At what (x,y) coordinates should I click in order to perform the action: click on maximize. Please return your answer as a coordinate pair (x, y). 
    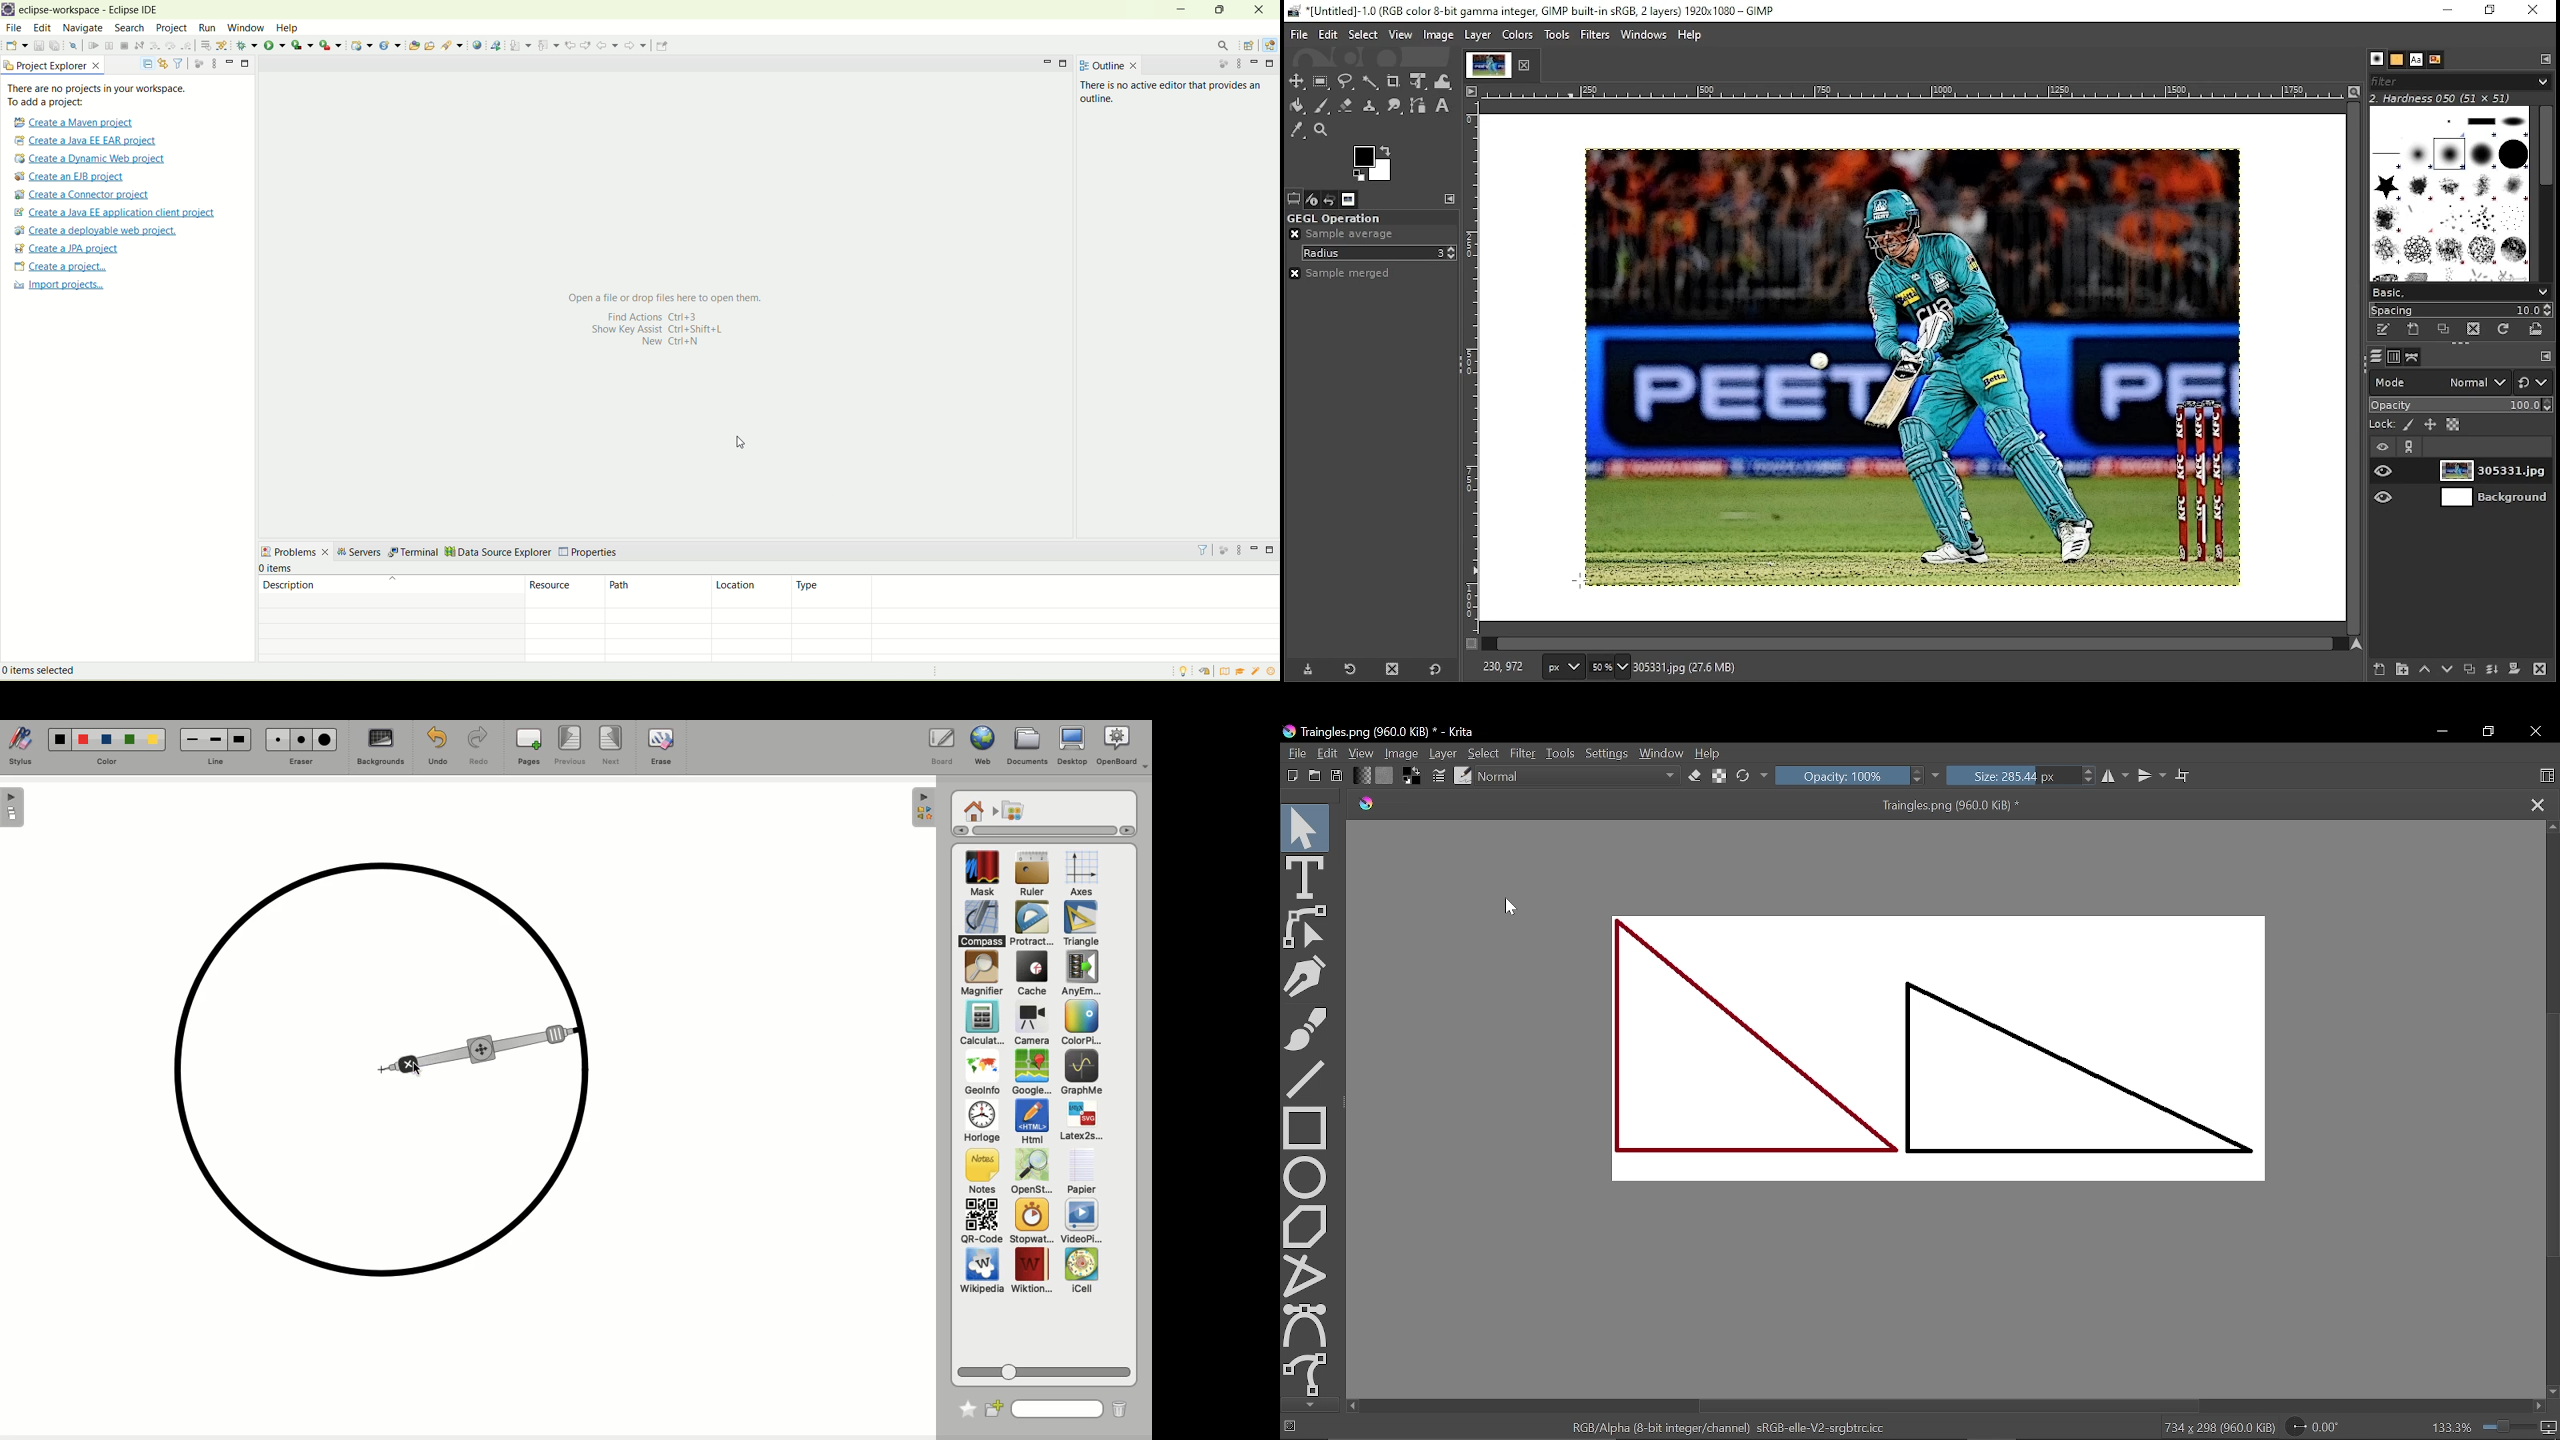
    Looking at the image, I should click on (246, 64).